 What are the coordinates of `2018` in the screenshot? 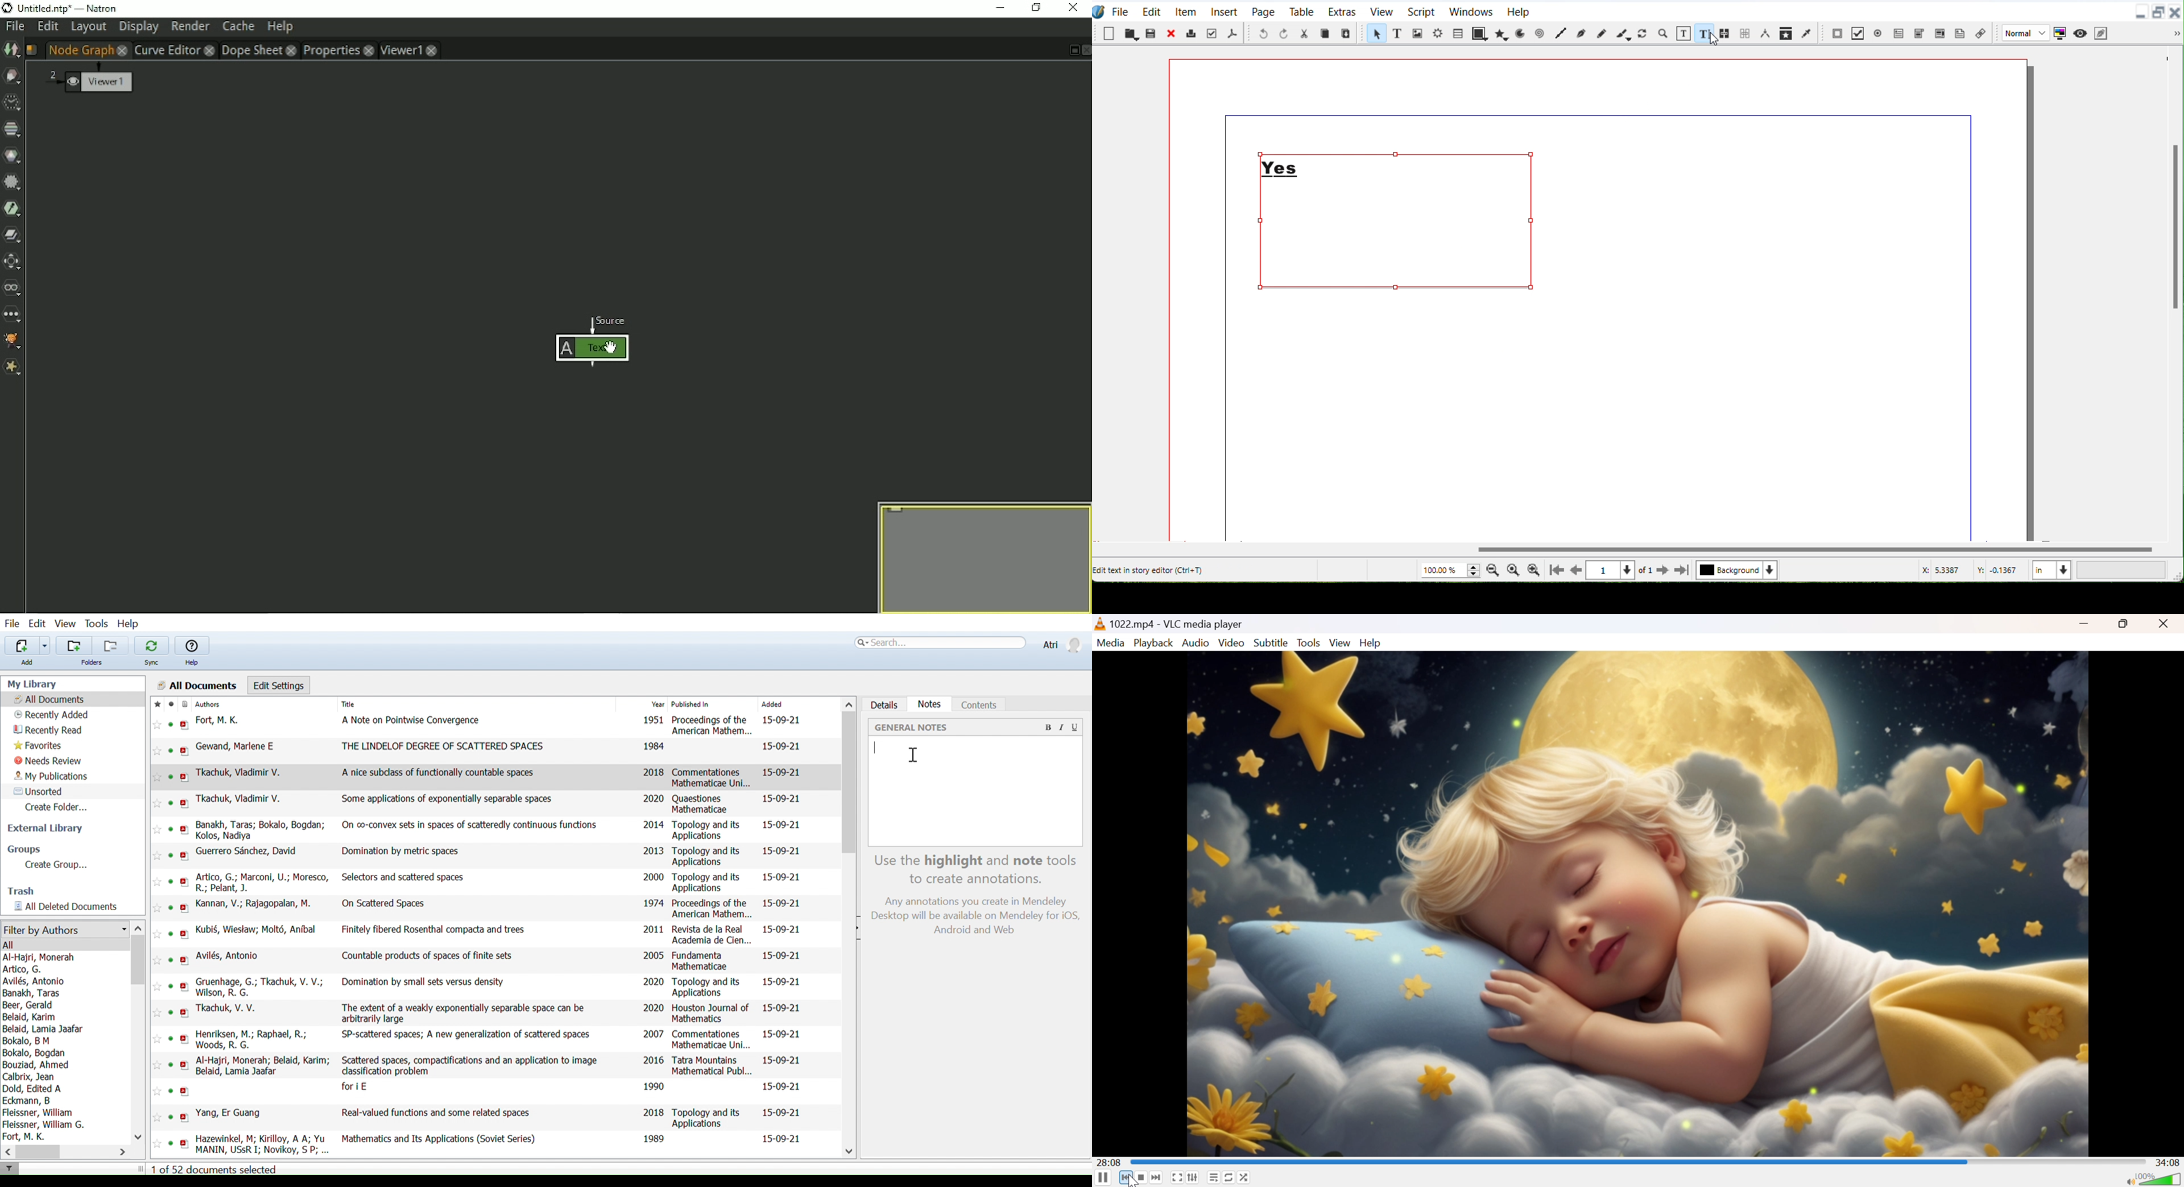 It's located at (655, 1114).